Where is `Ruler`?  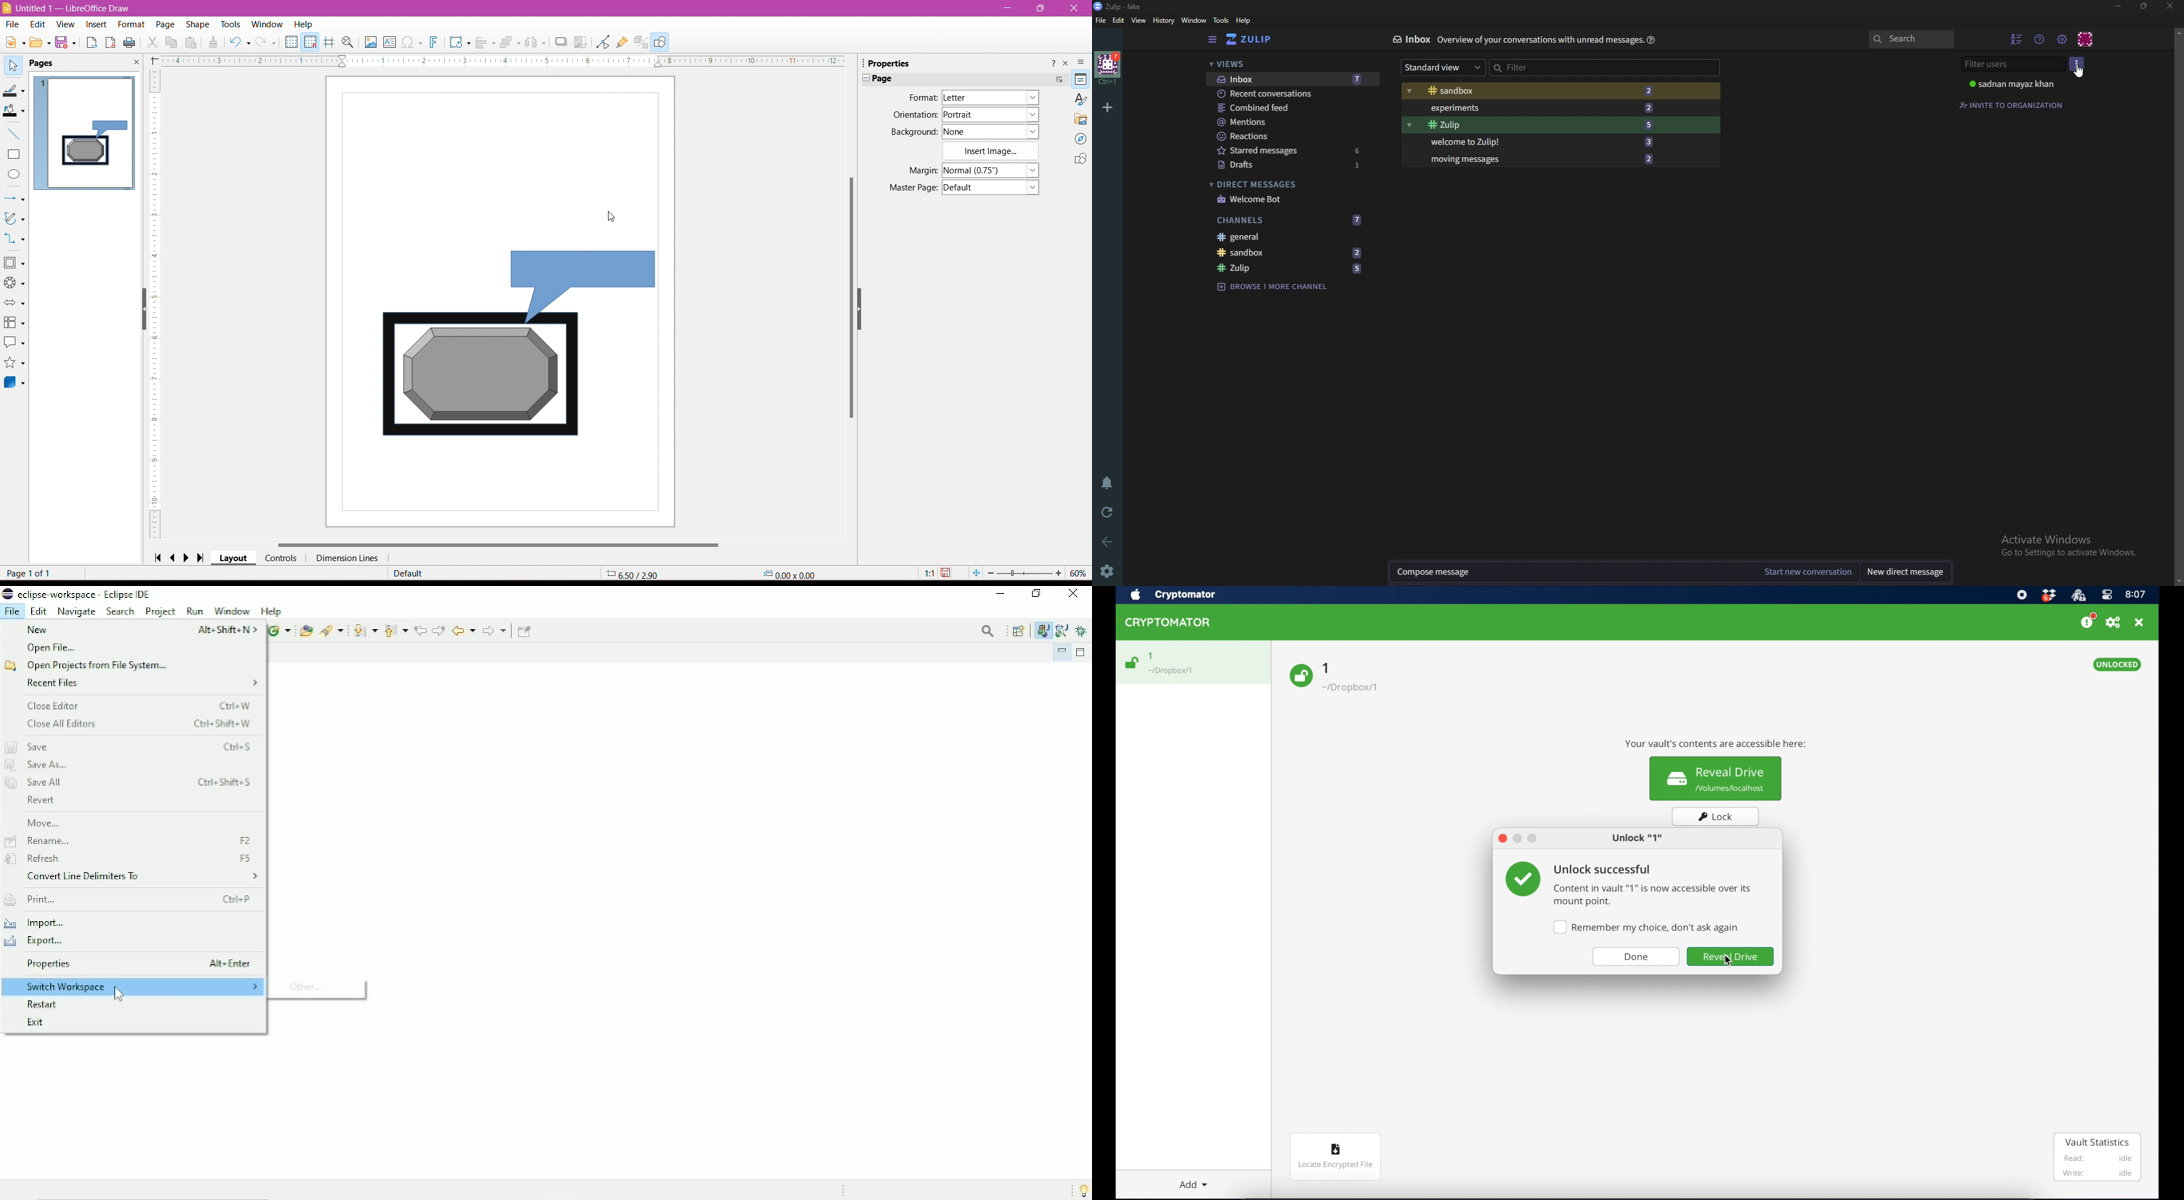 Ruler is located at coordinates (503, 61).